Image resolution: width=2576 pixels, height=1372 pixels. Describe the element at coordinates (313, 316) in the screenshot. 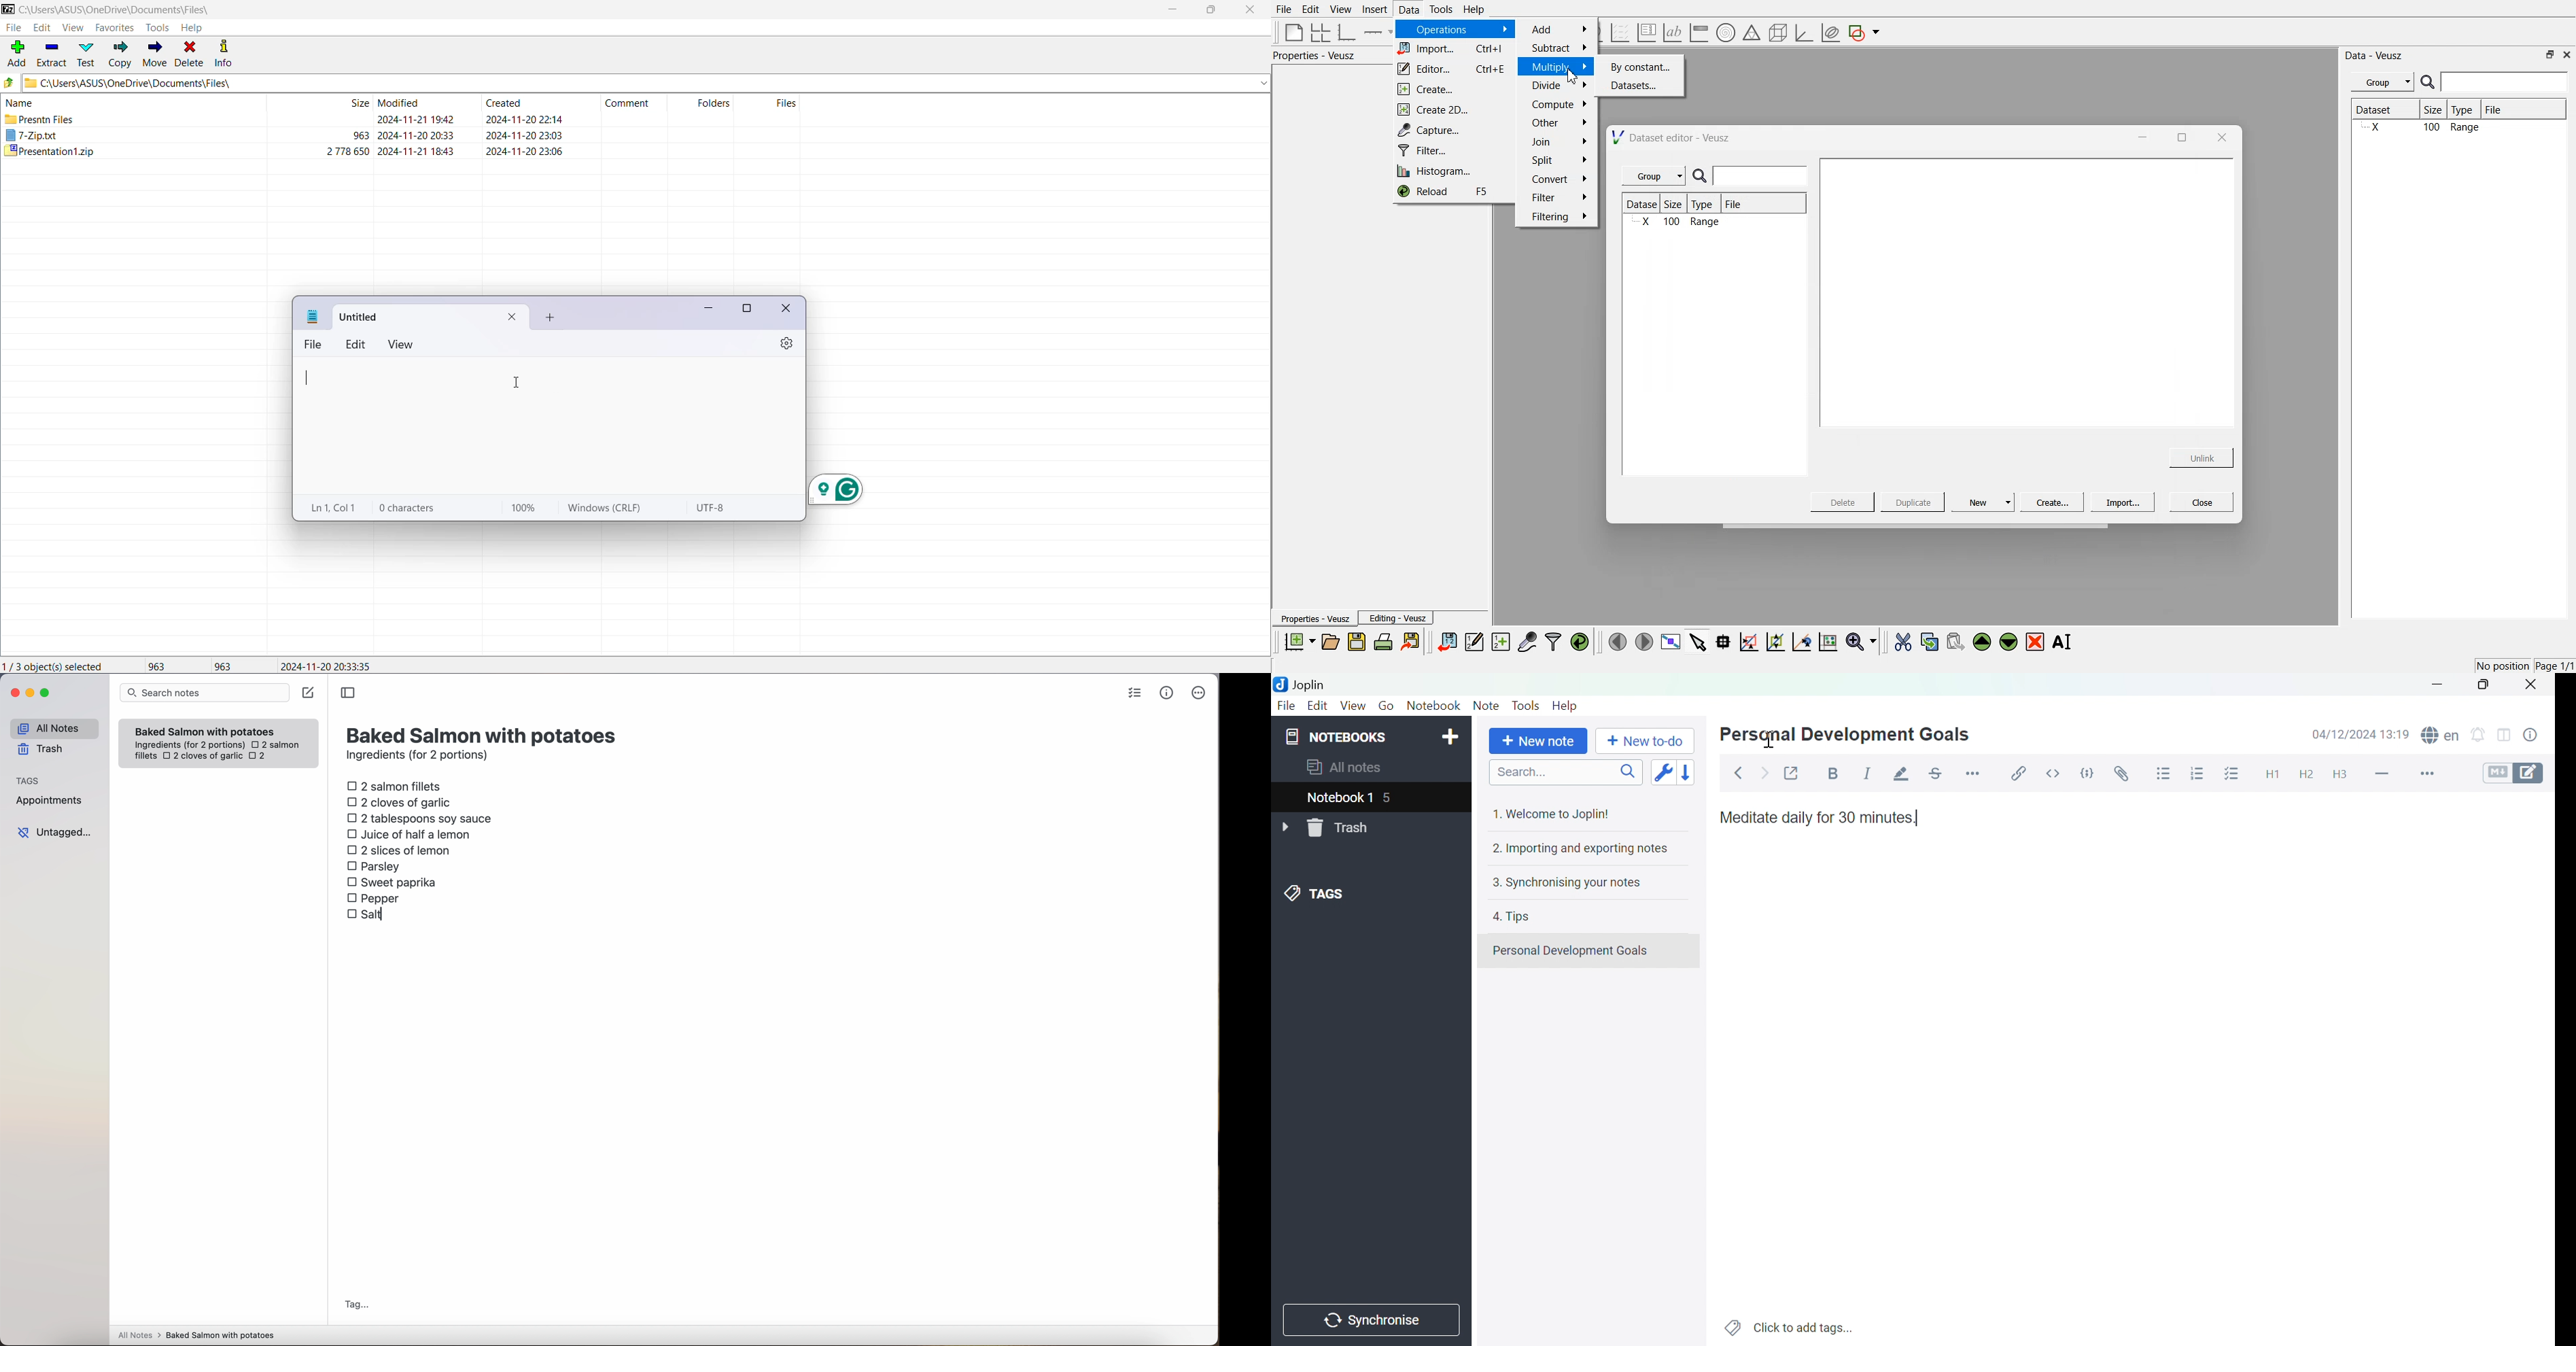

I see `notepad icon` at that location.